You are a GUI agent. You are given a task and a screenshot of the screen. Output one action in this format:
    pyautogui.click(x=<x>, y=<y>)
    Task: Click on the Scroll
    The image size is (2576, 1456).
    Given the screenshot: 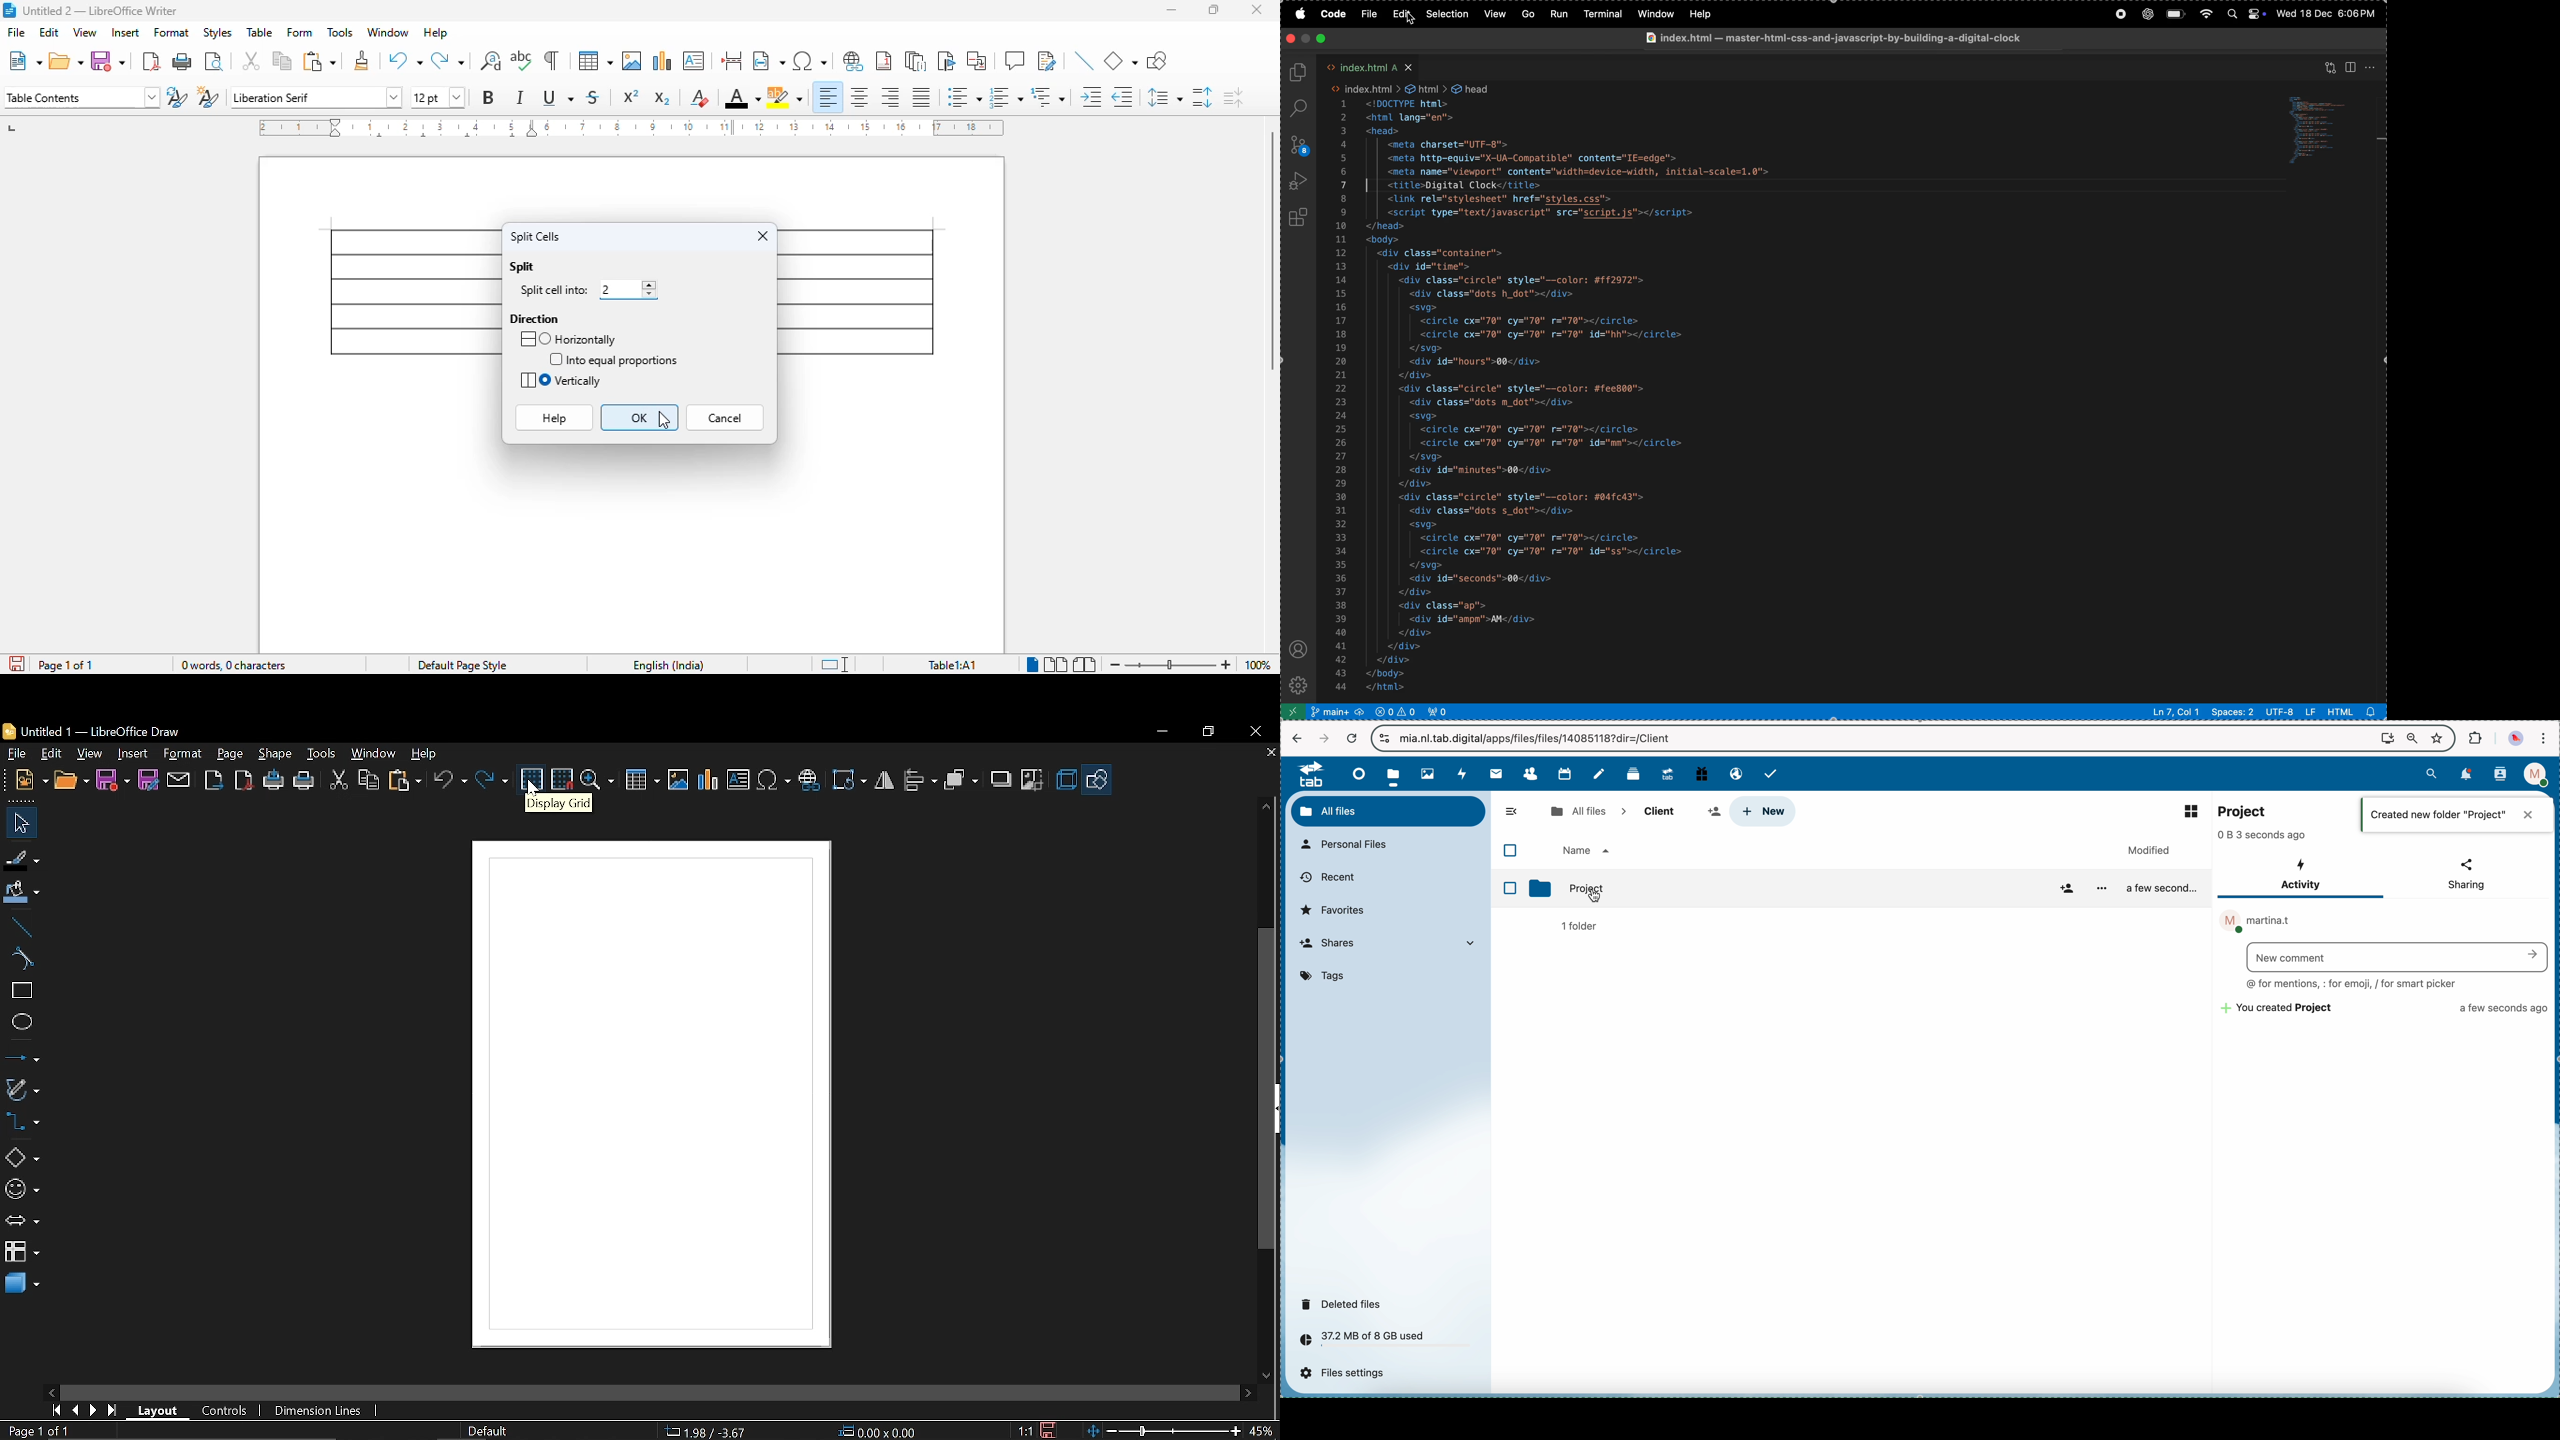 What is the action you would take?
    pyautogui.click(x=650, y=1390)
    